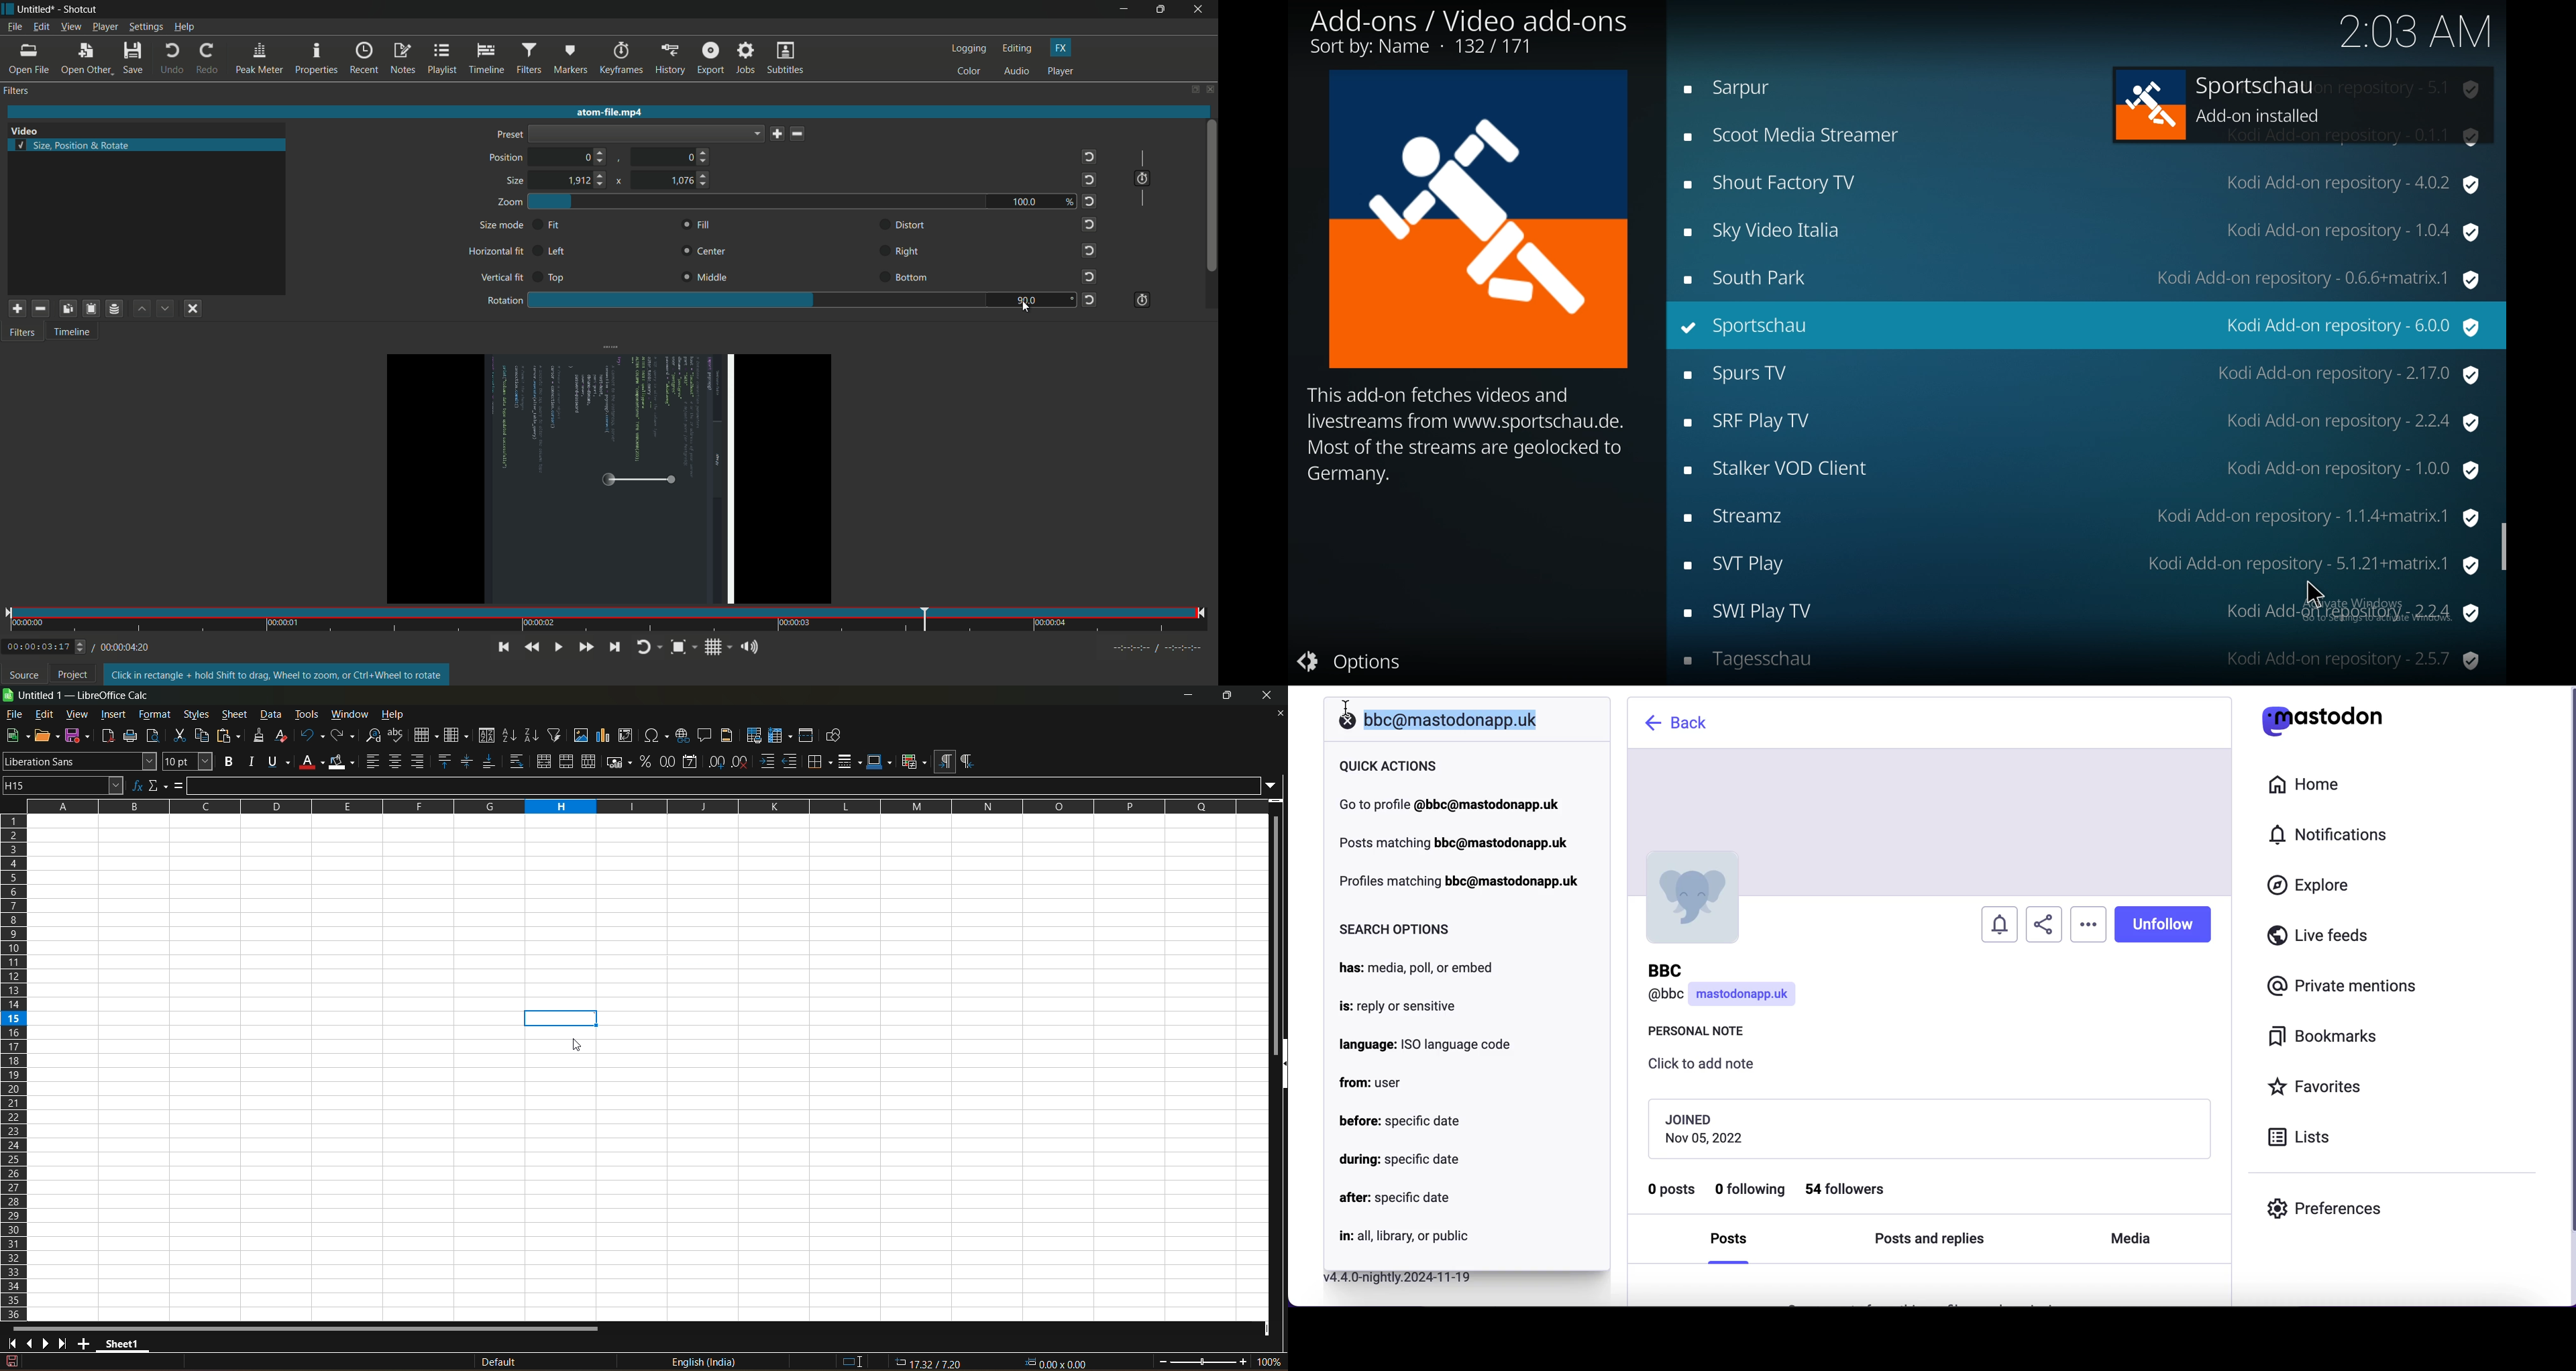 This screenshot has width=2576, height=1372. What do you see at coordinates (394, 715) in the screenshot?
I see `help` at bounding box center [394, 715].